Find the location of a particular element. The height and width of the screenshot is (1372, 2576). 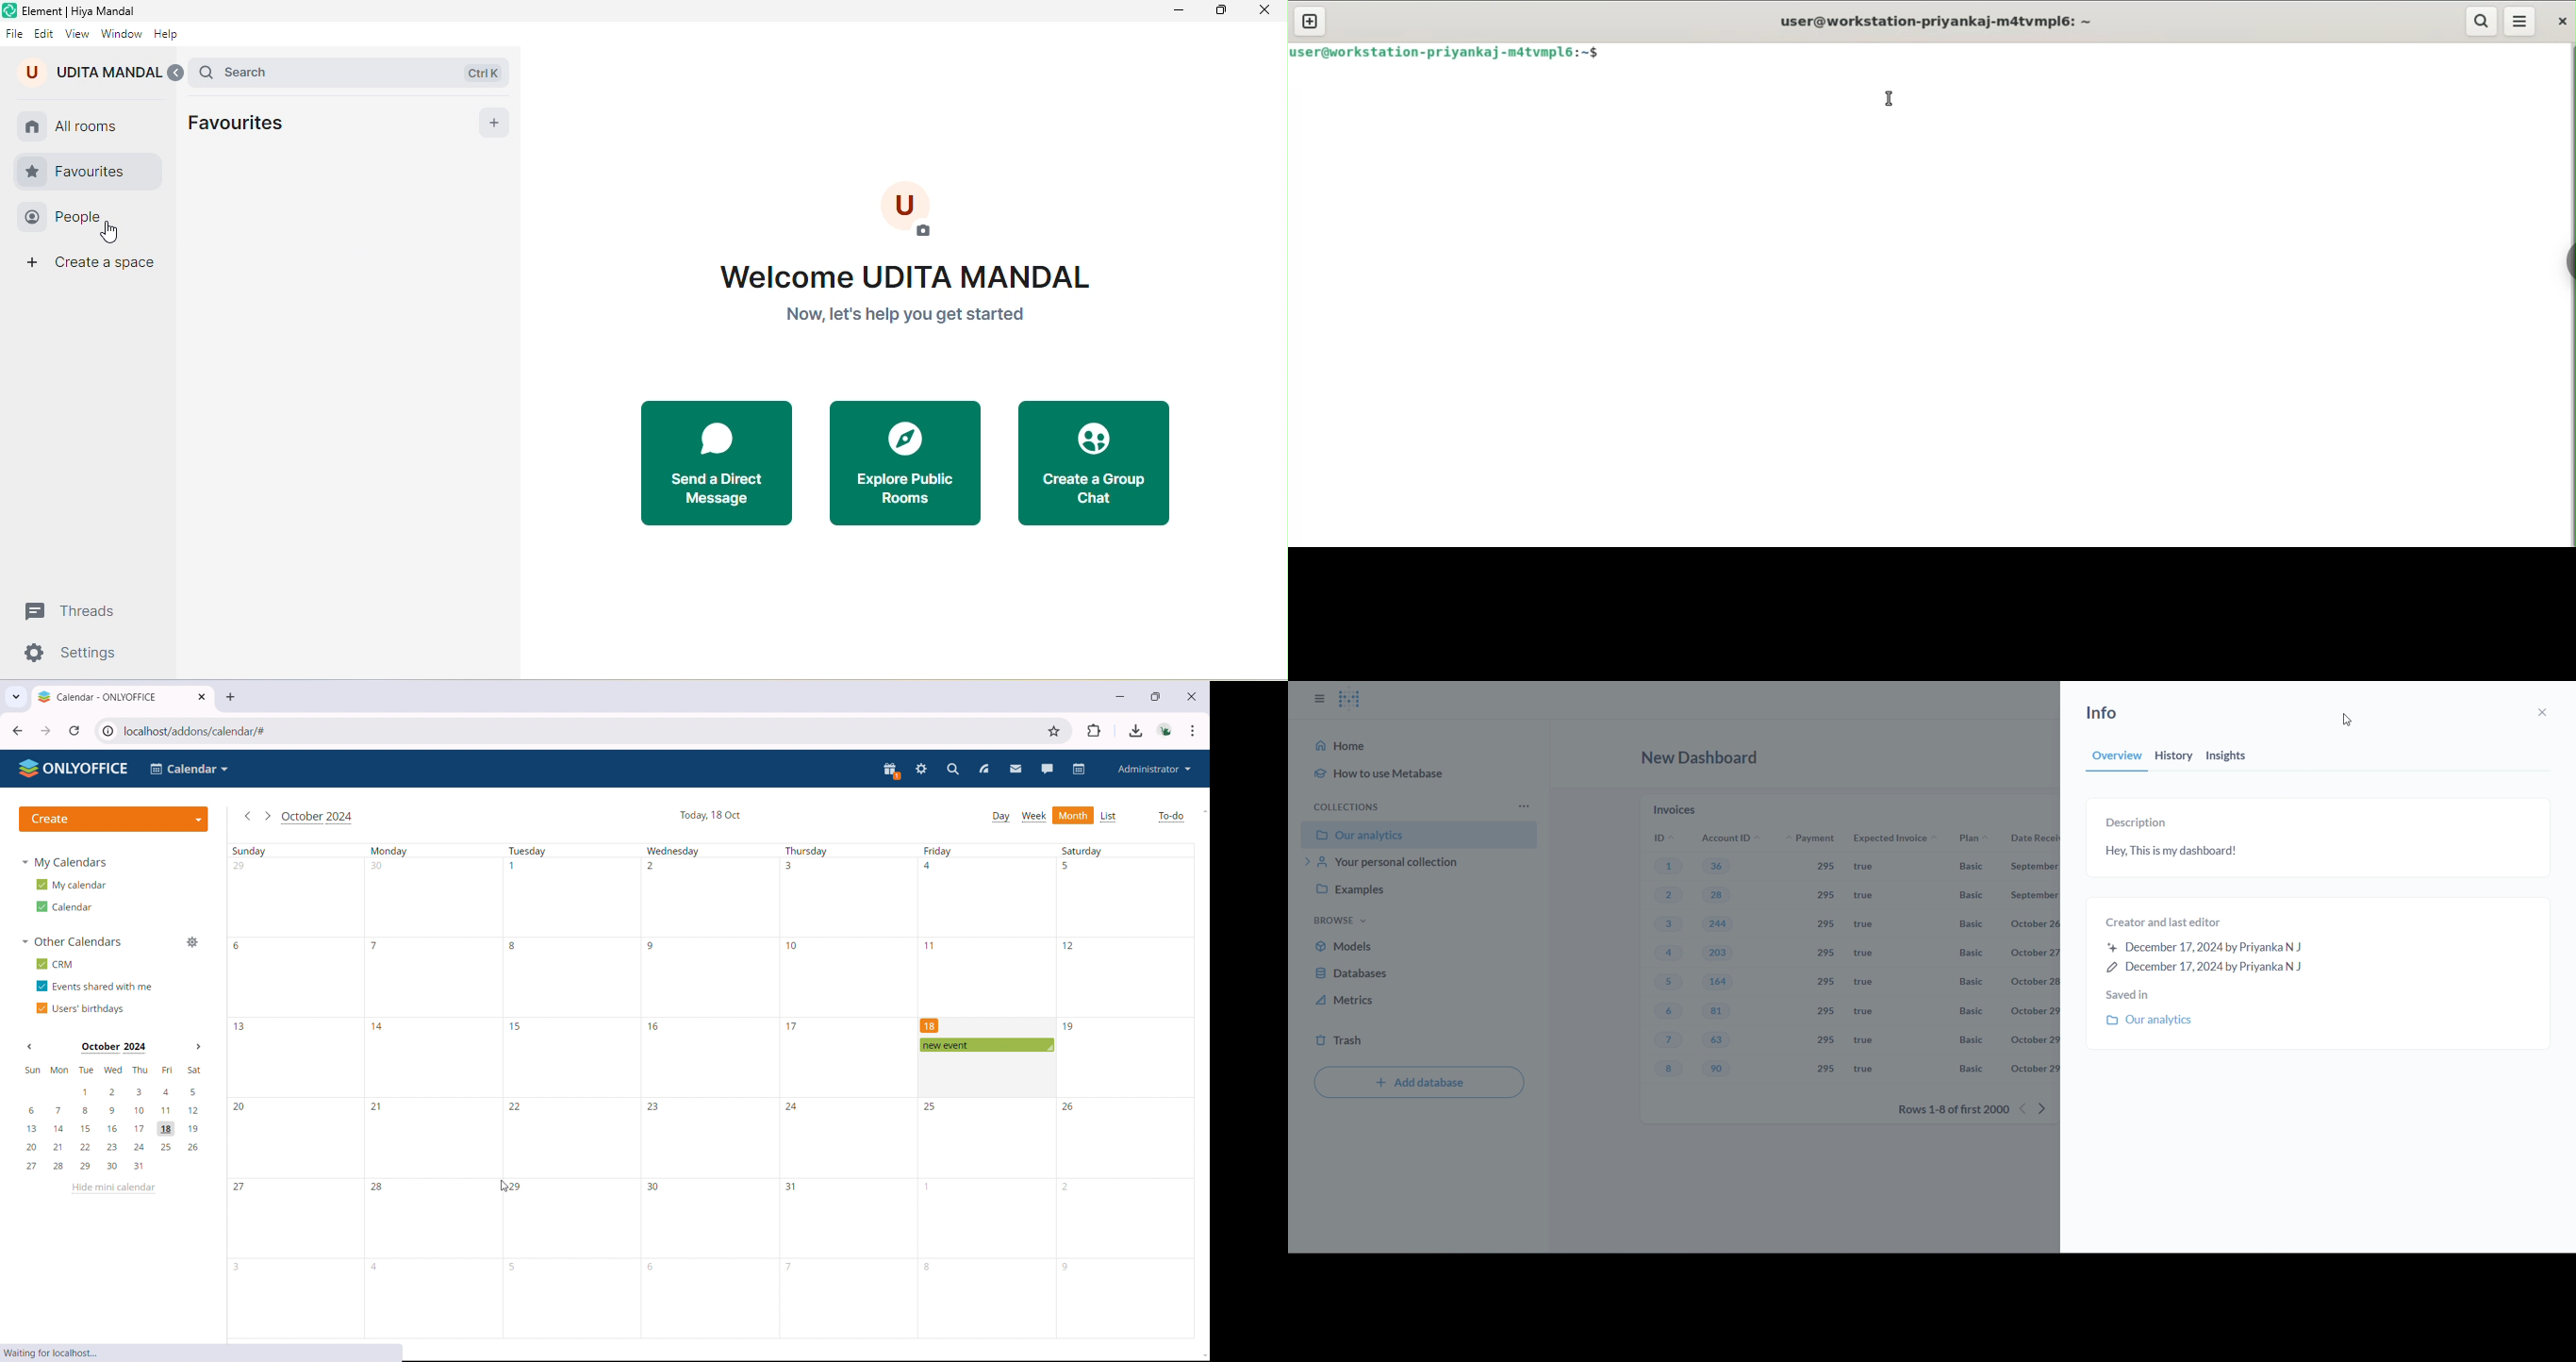

Basic is located at coordinates (1968, 1069).